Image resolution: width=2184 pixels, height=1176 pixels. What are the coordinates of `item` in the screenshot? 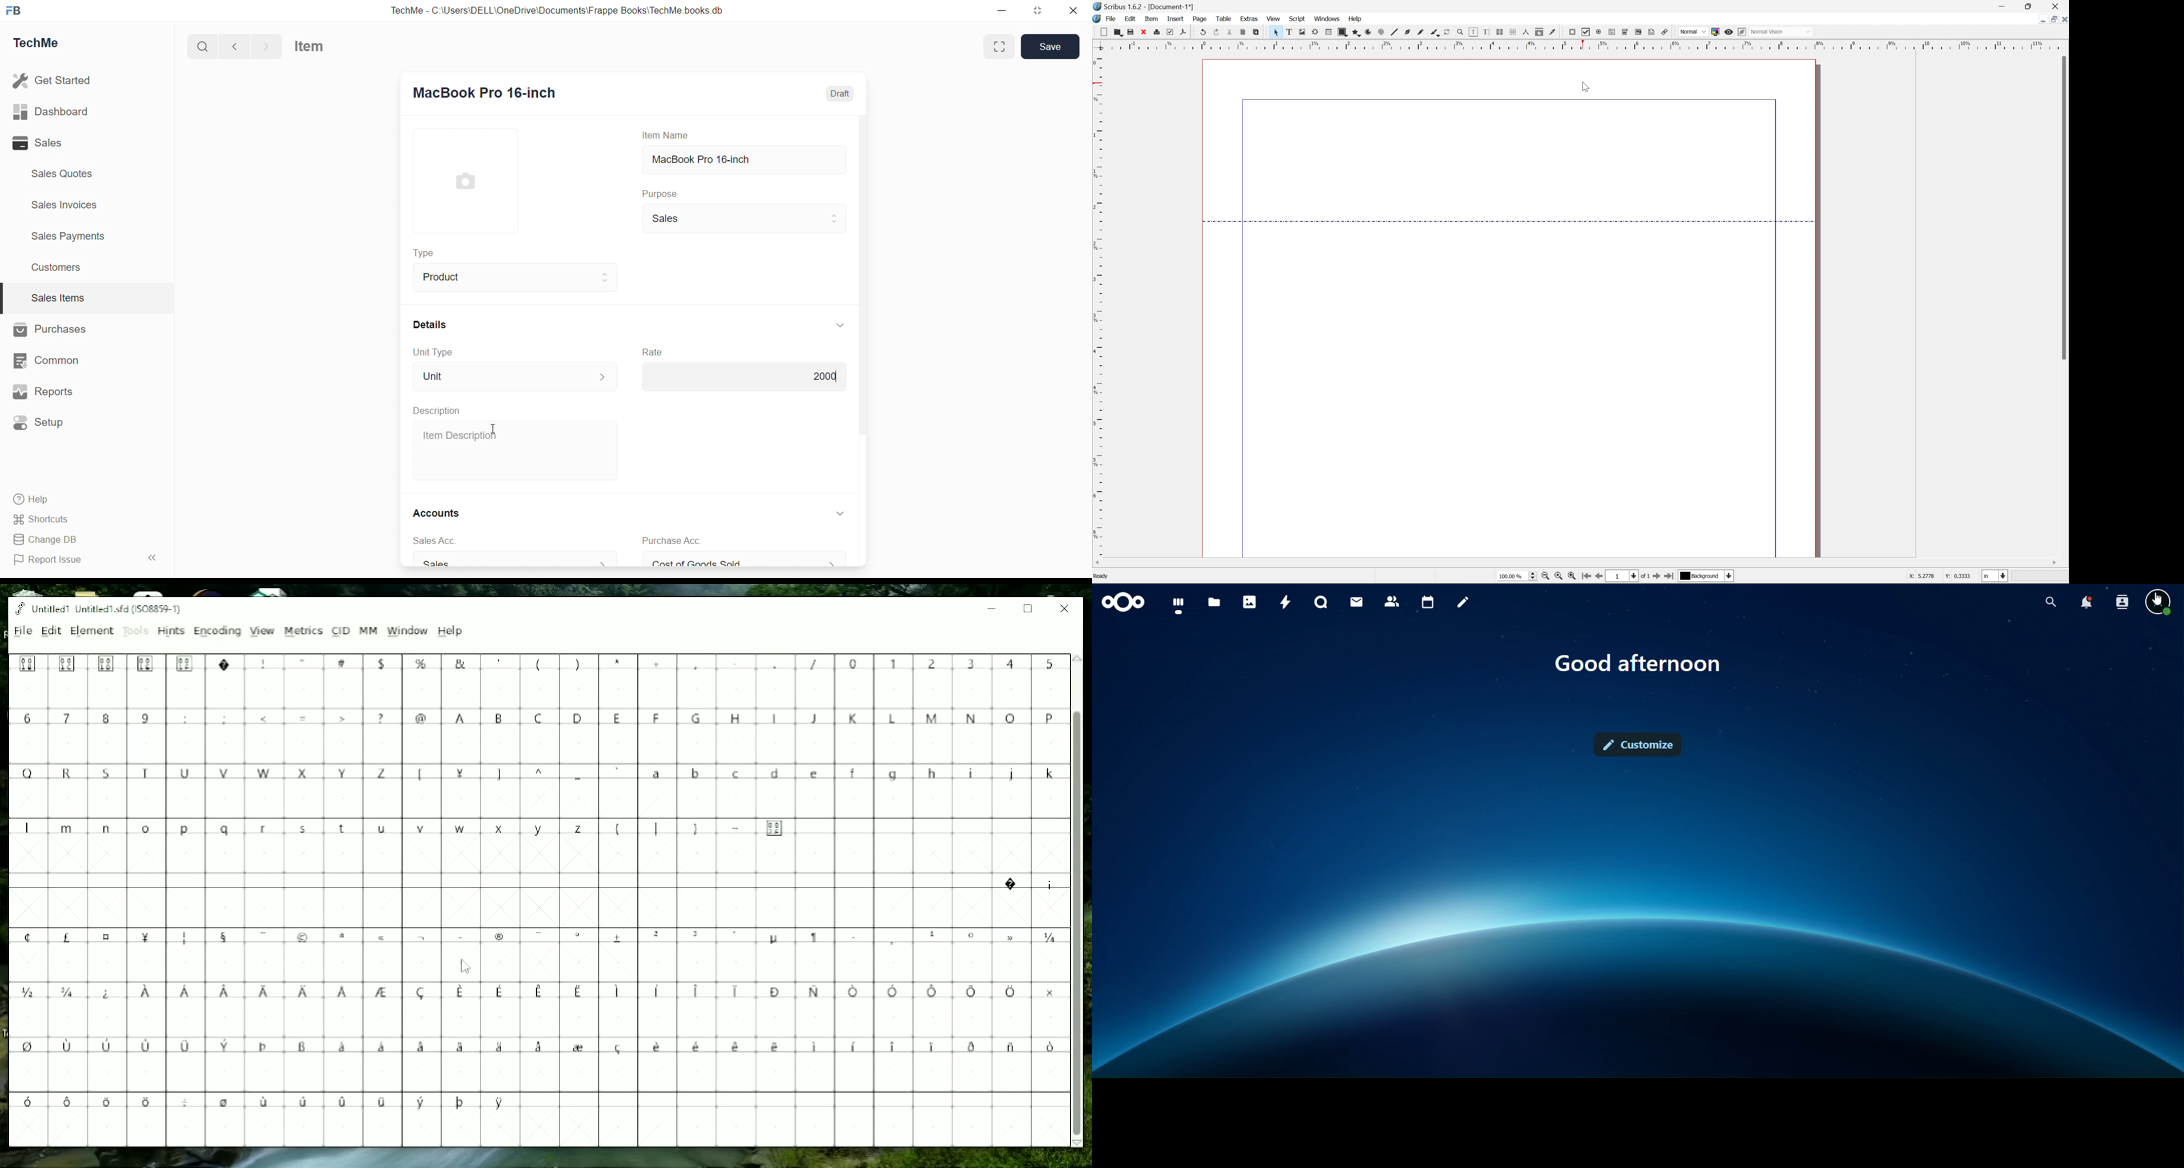 It's located at (1150, 18).